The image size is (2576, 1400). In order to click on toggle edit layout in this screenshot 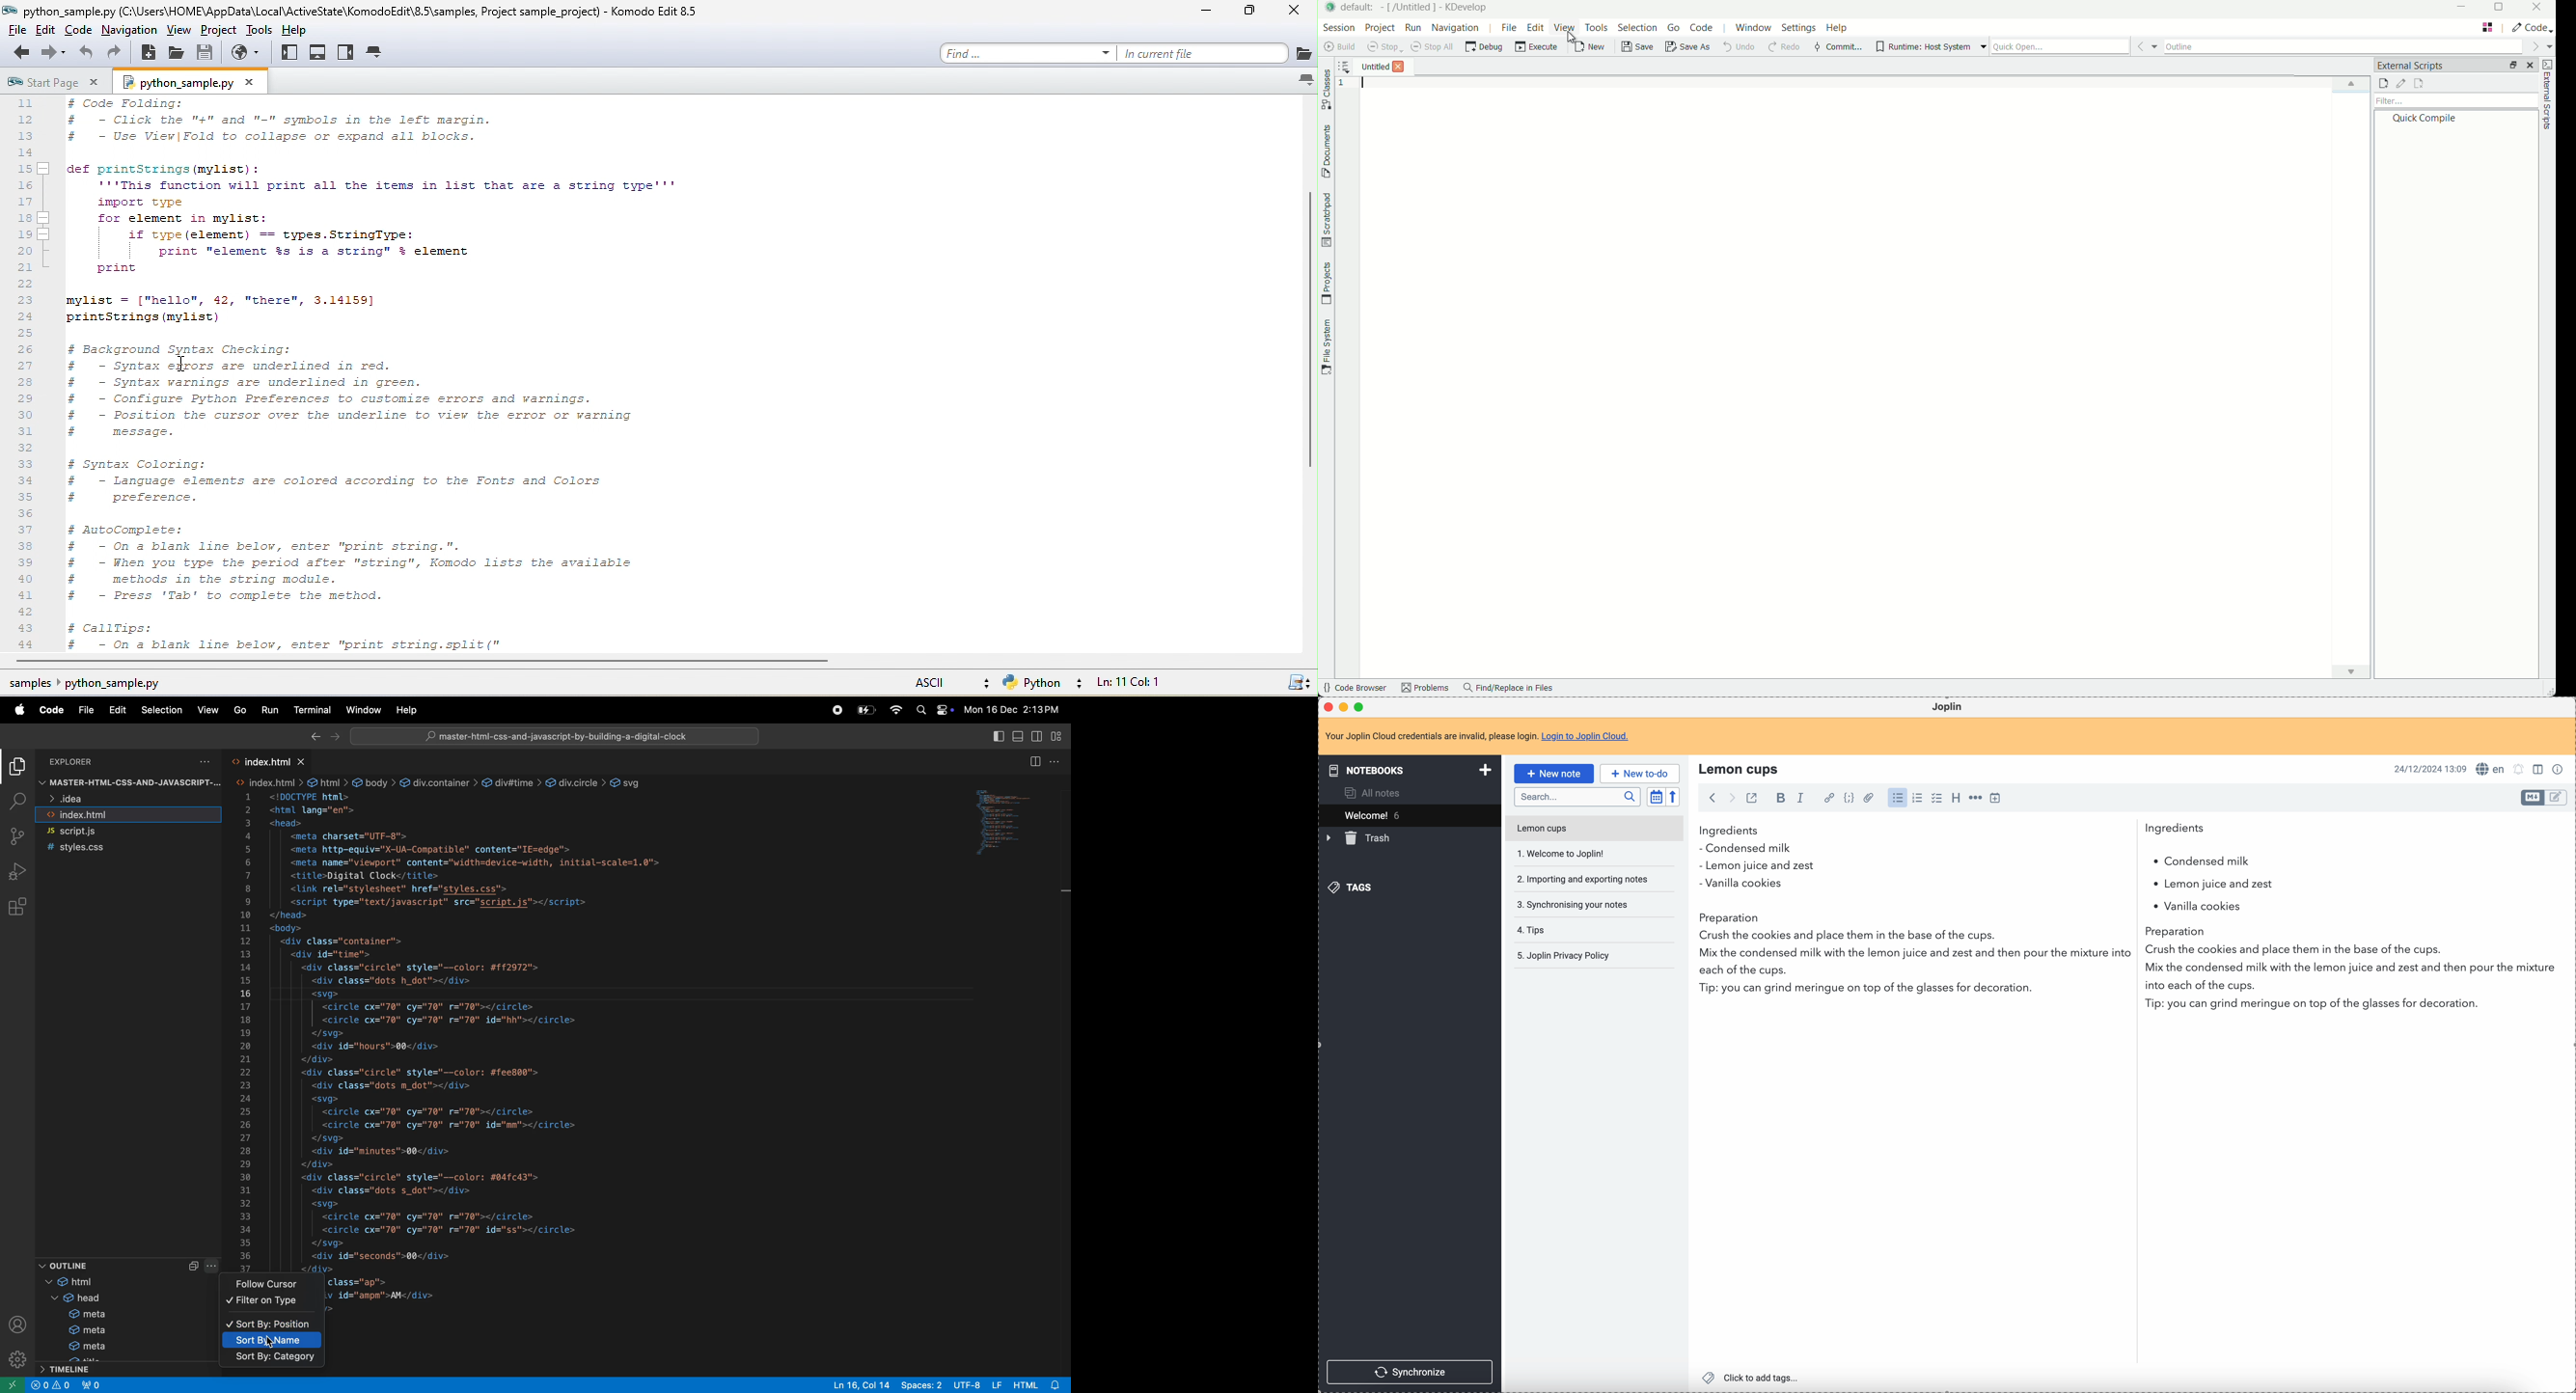, I will do `click(2533, 798)`.